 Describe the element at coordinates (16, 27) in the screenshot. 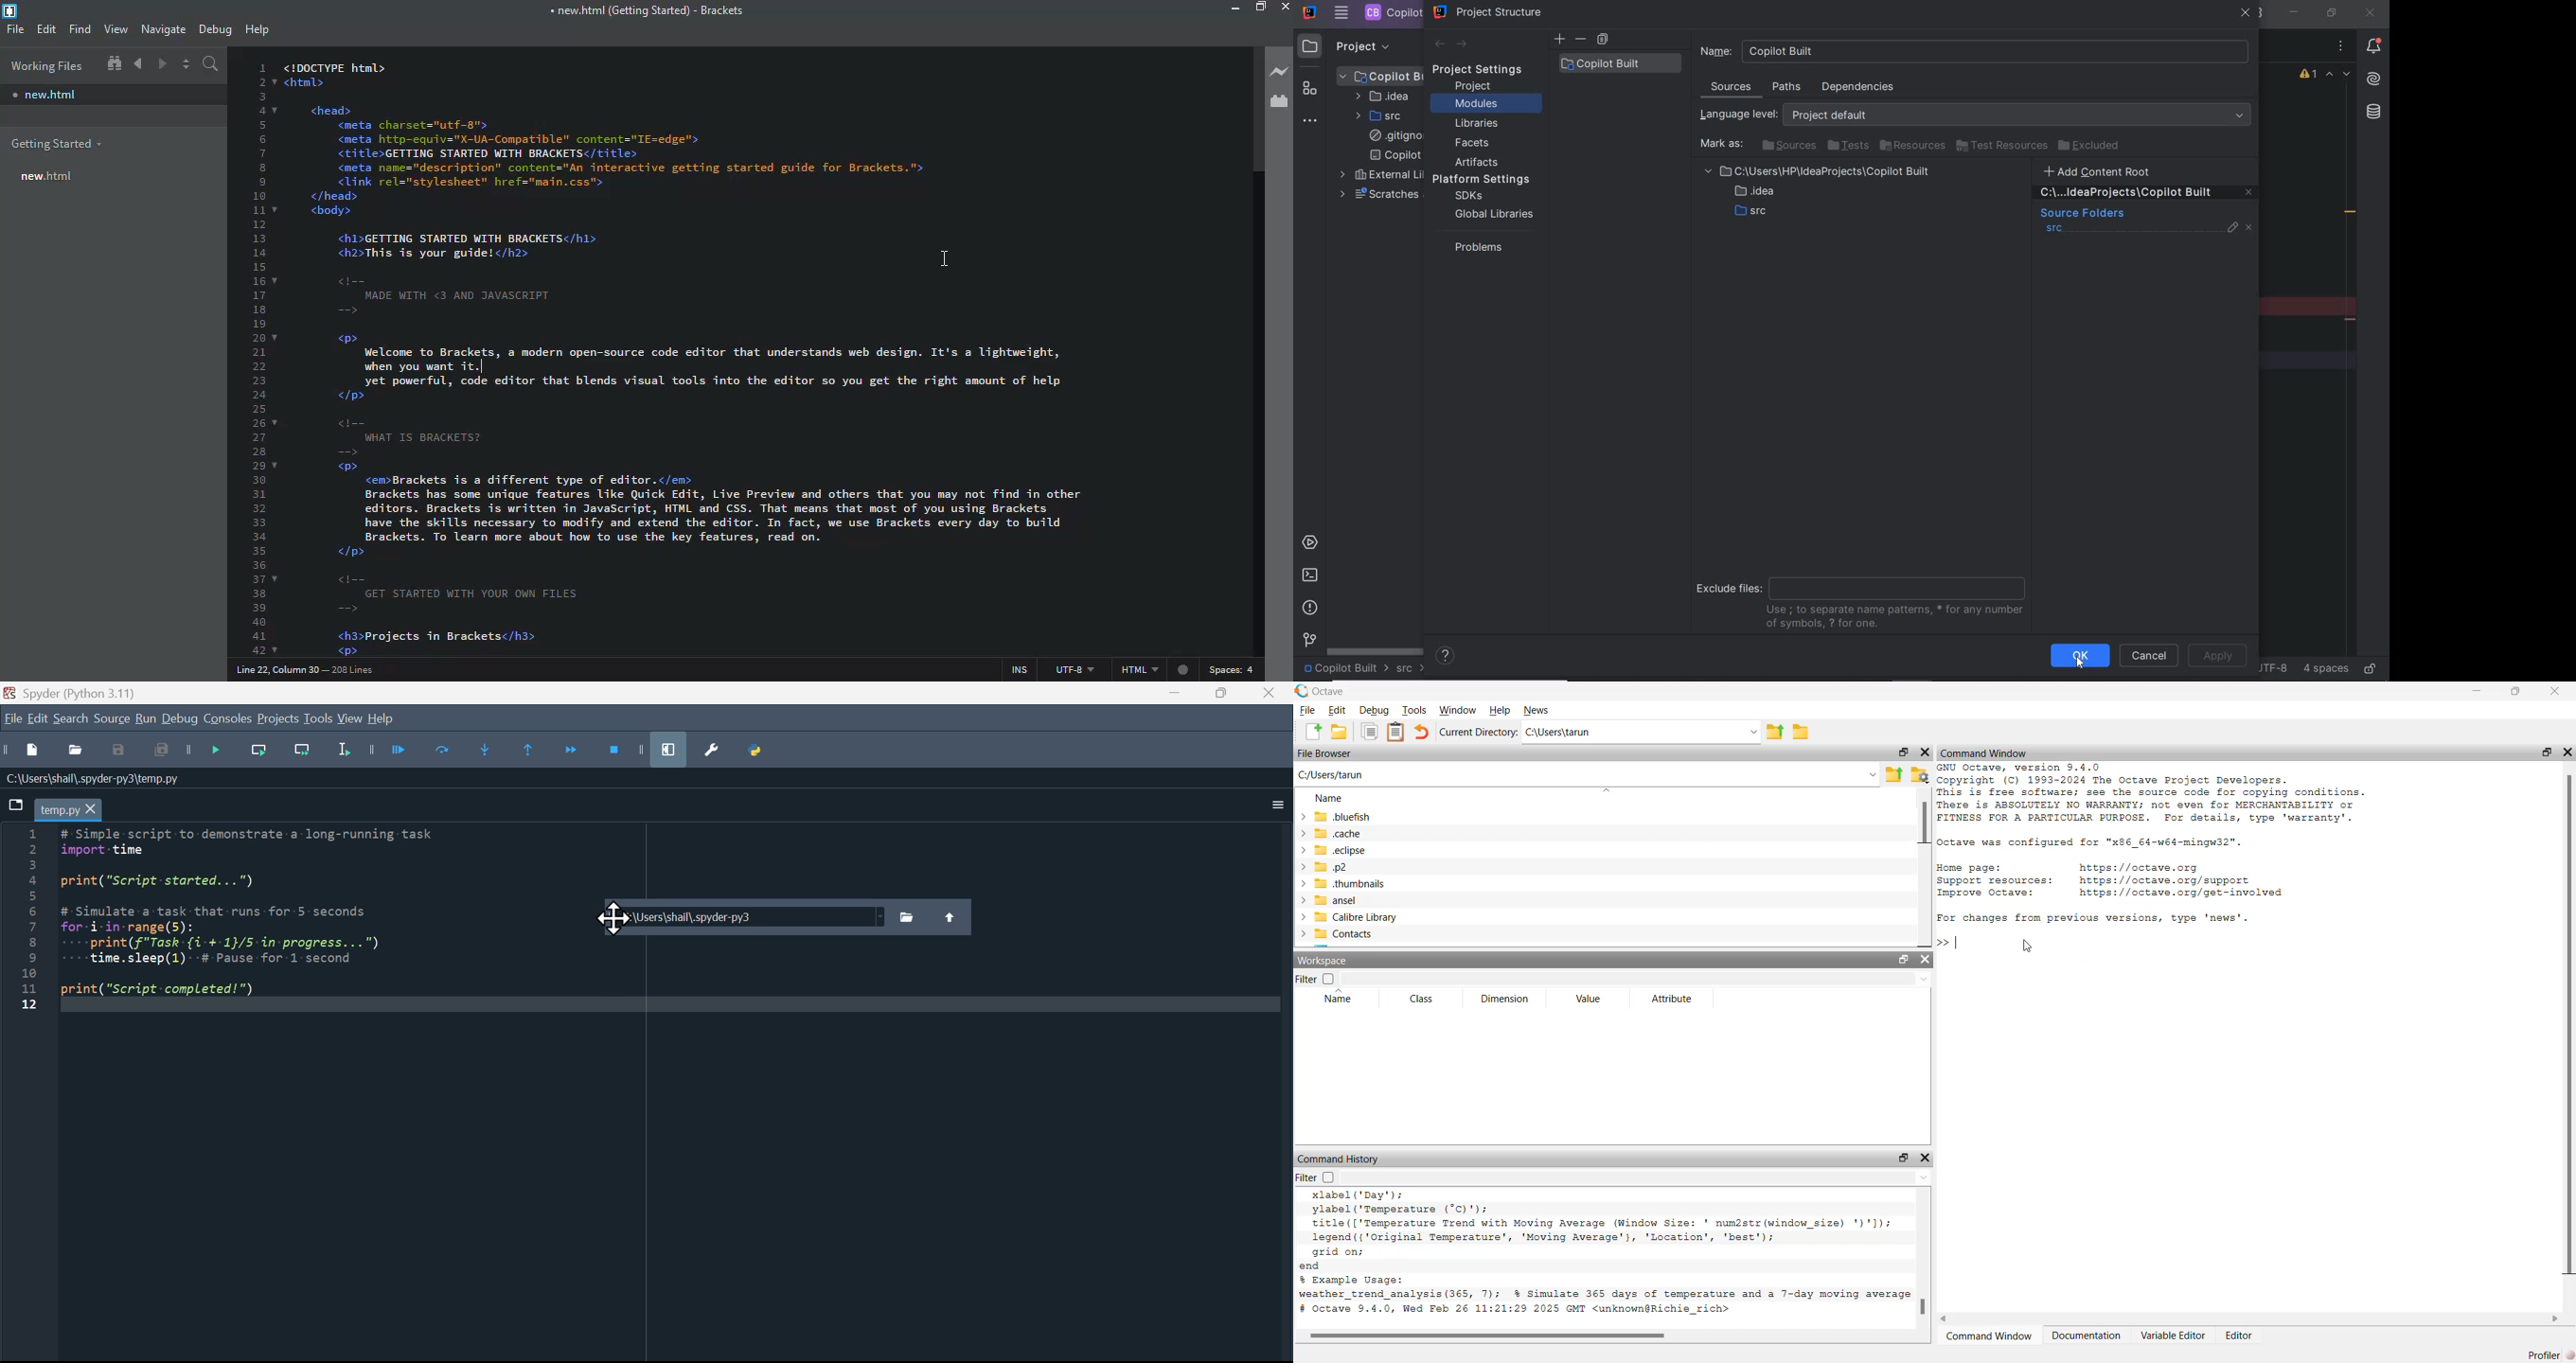

I see `file` at that location.